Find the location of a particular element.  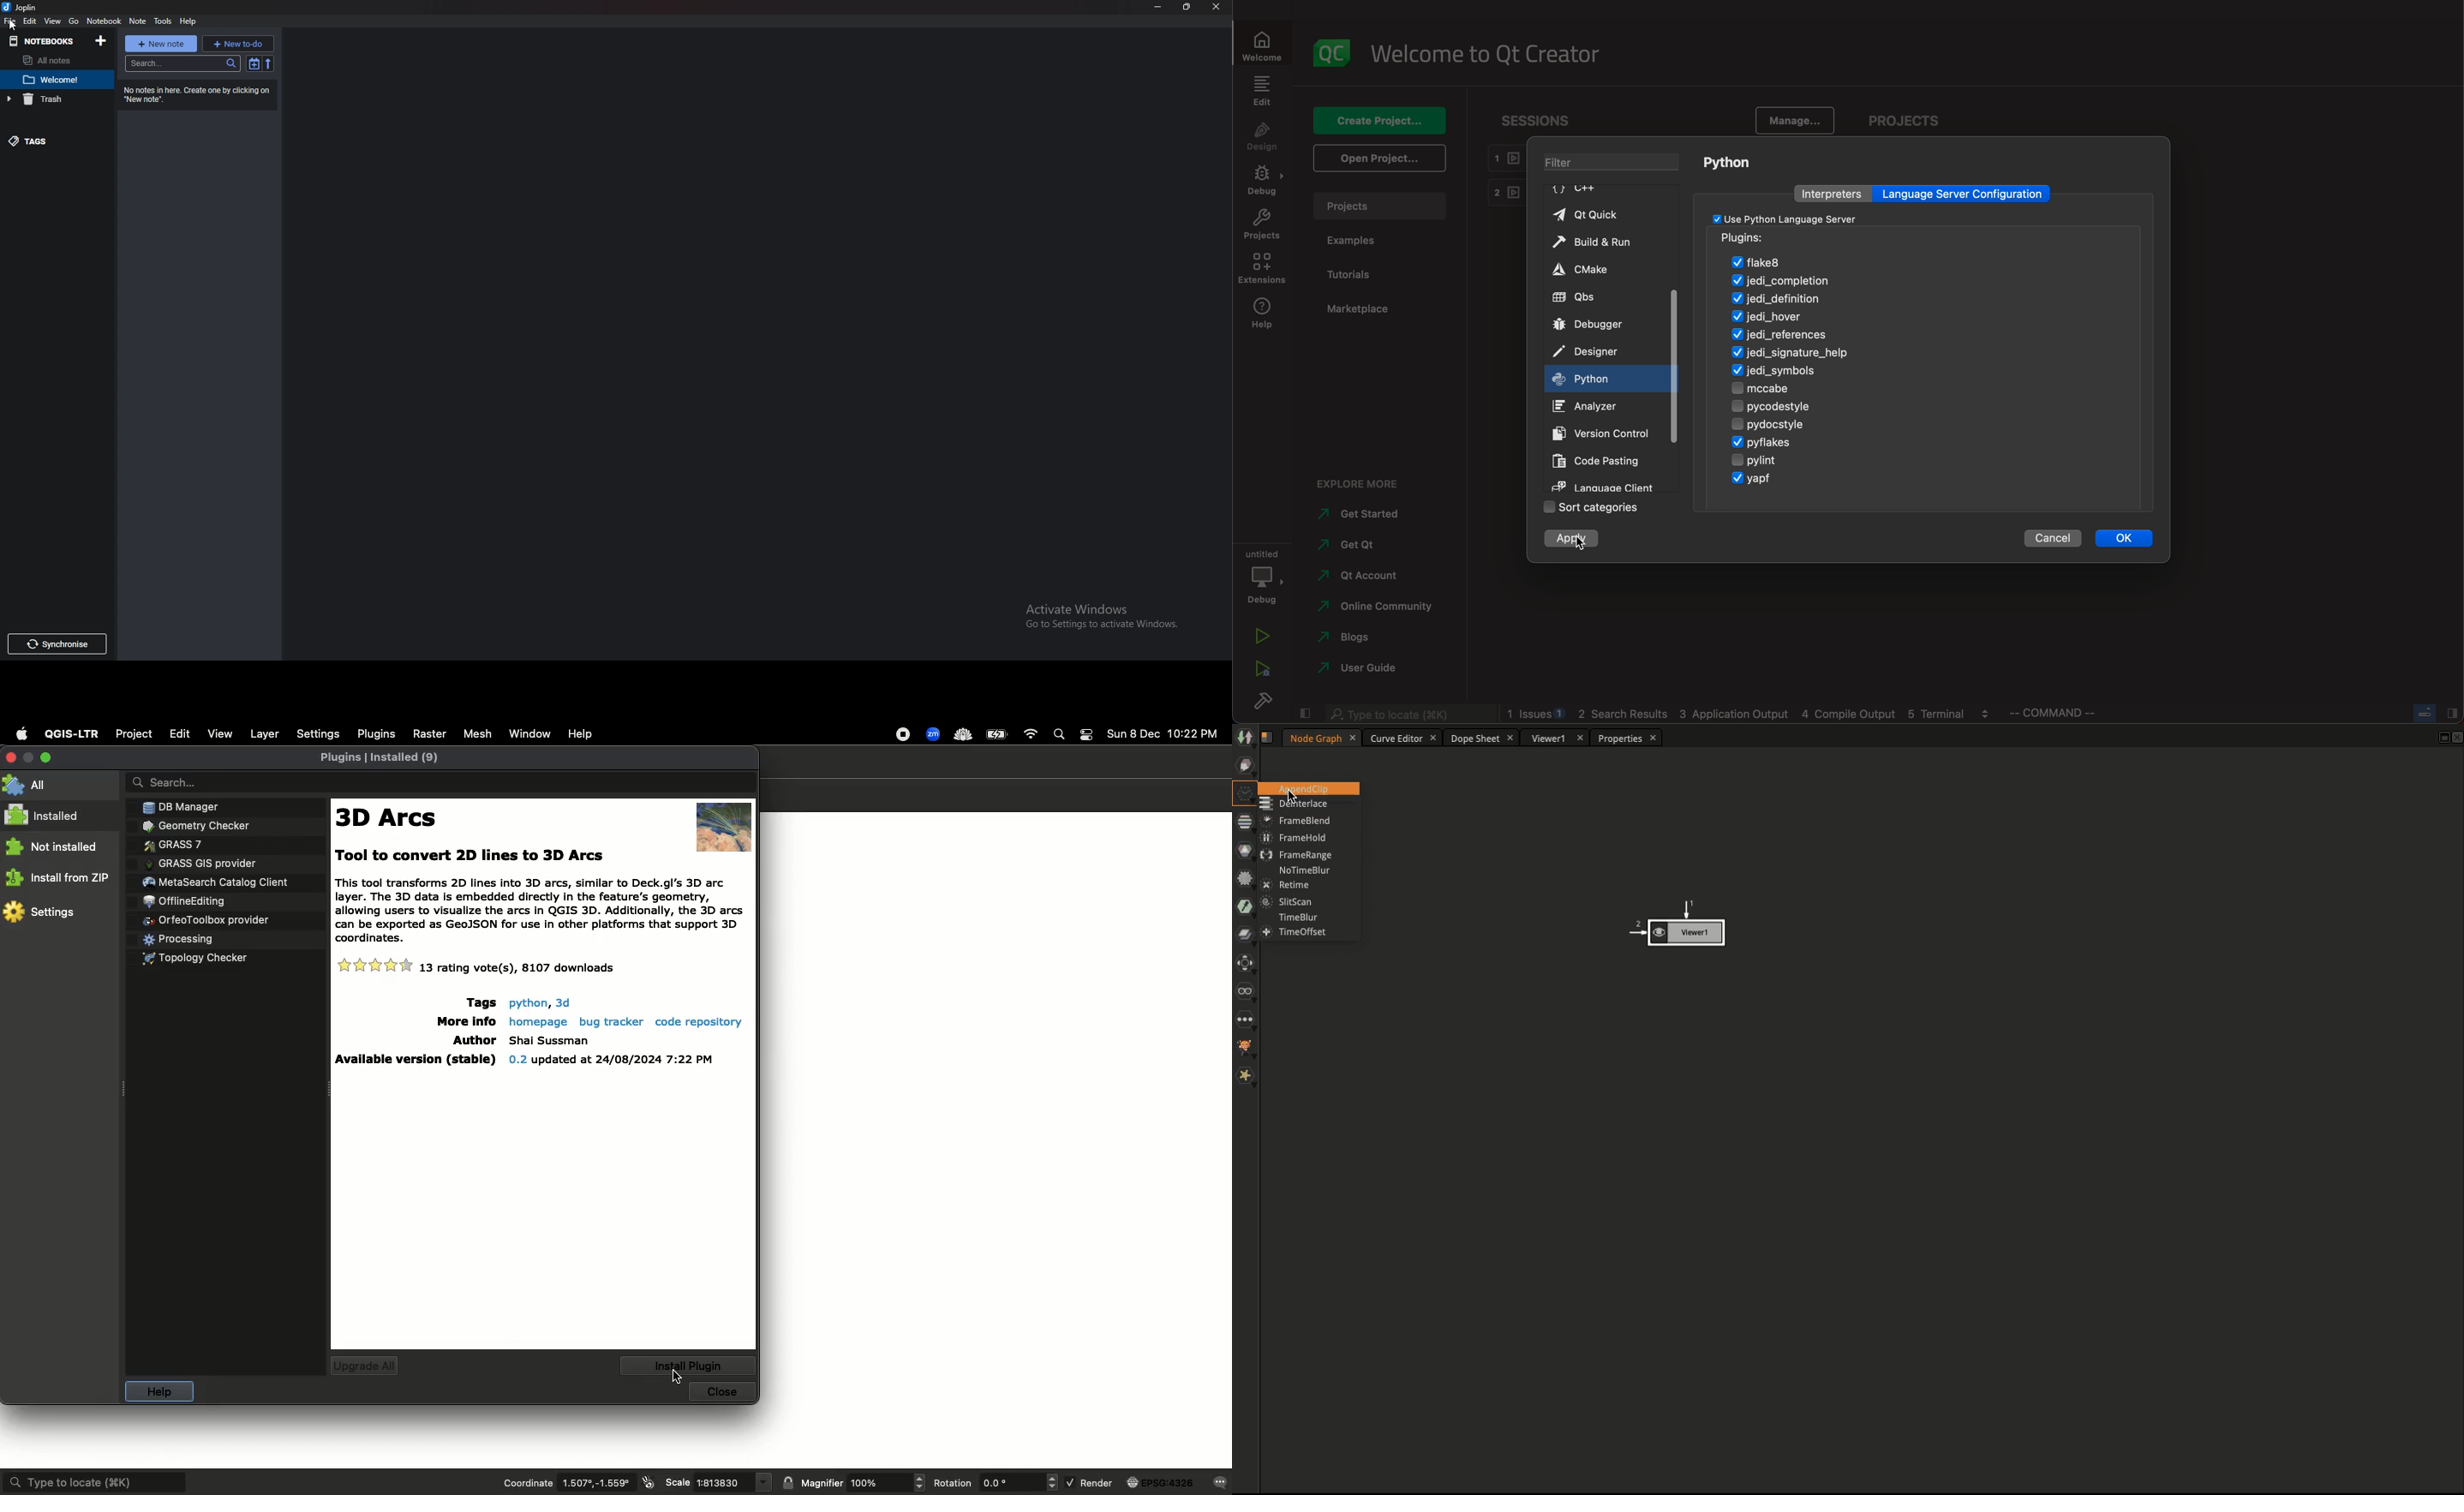

run is located at coordinates (1264, 638).